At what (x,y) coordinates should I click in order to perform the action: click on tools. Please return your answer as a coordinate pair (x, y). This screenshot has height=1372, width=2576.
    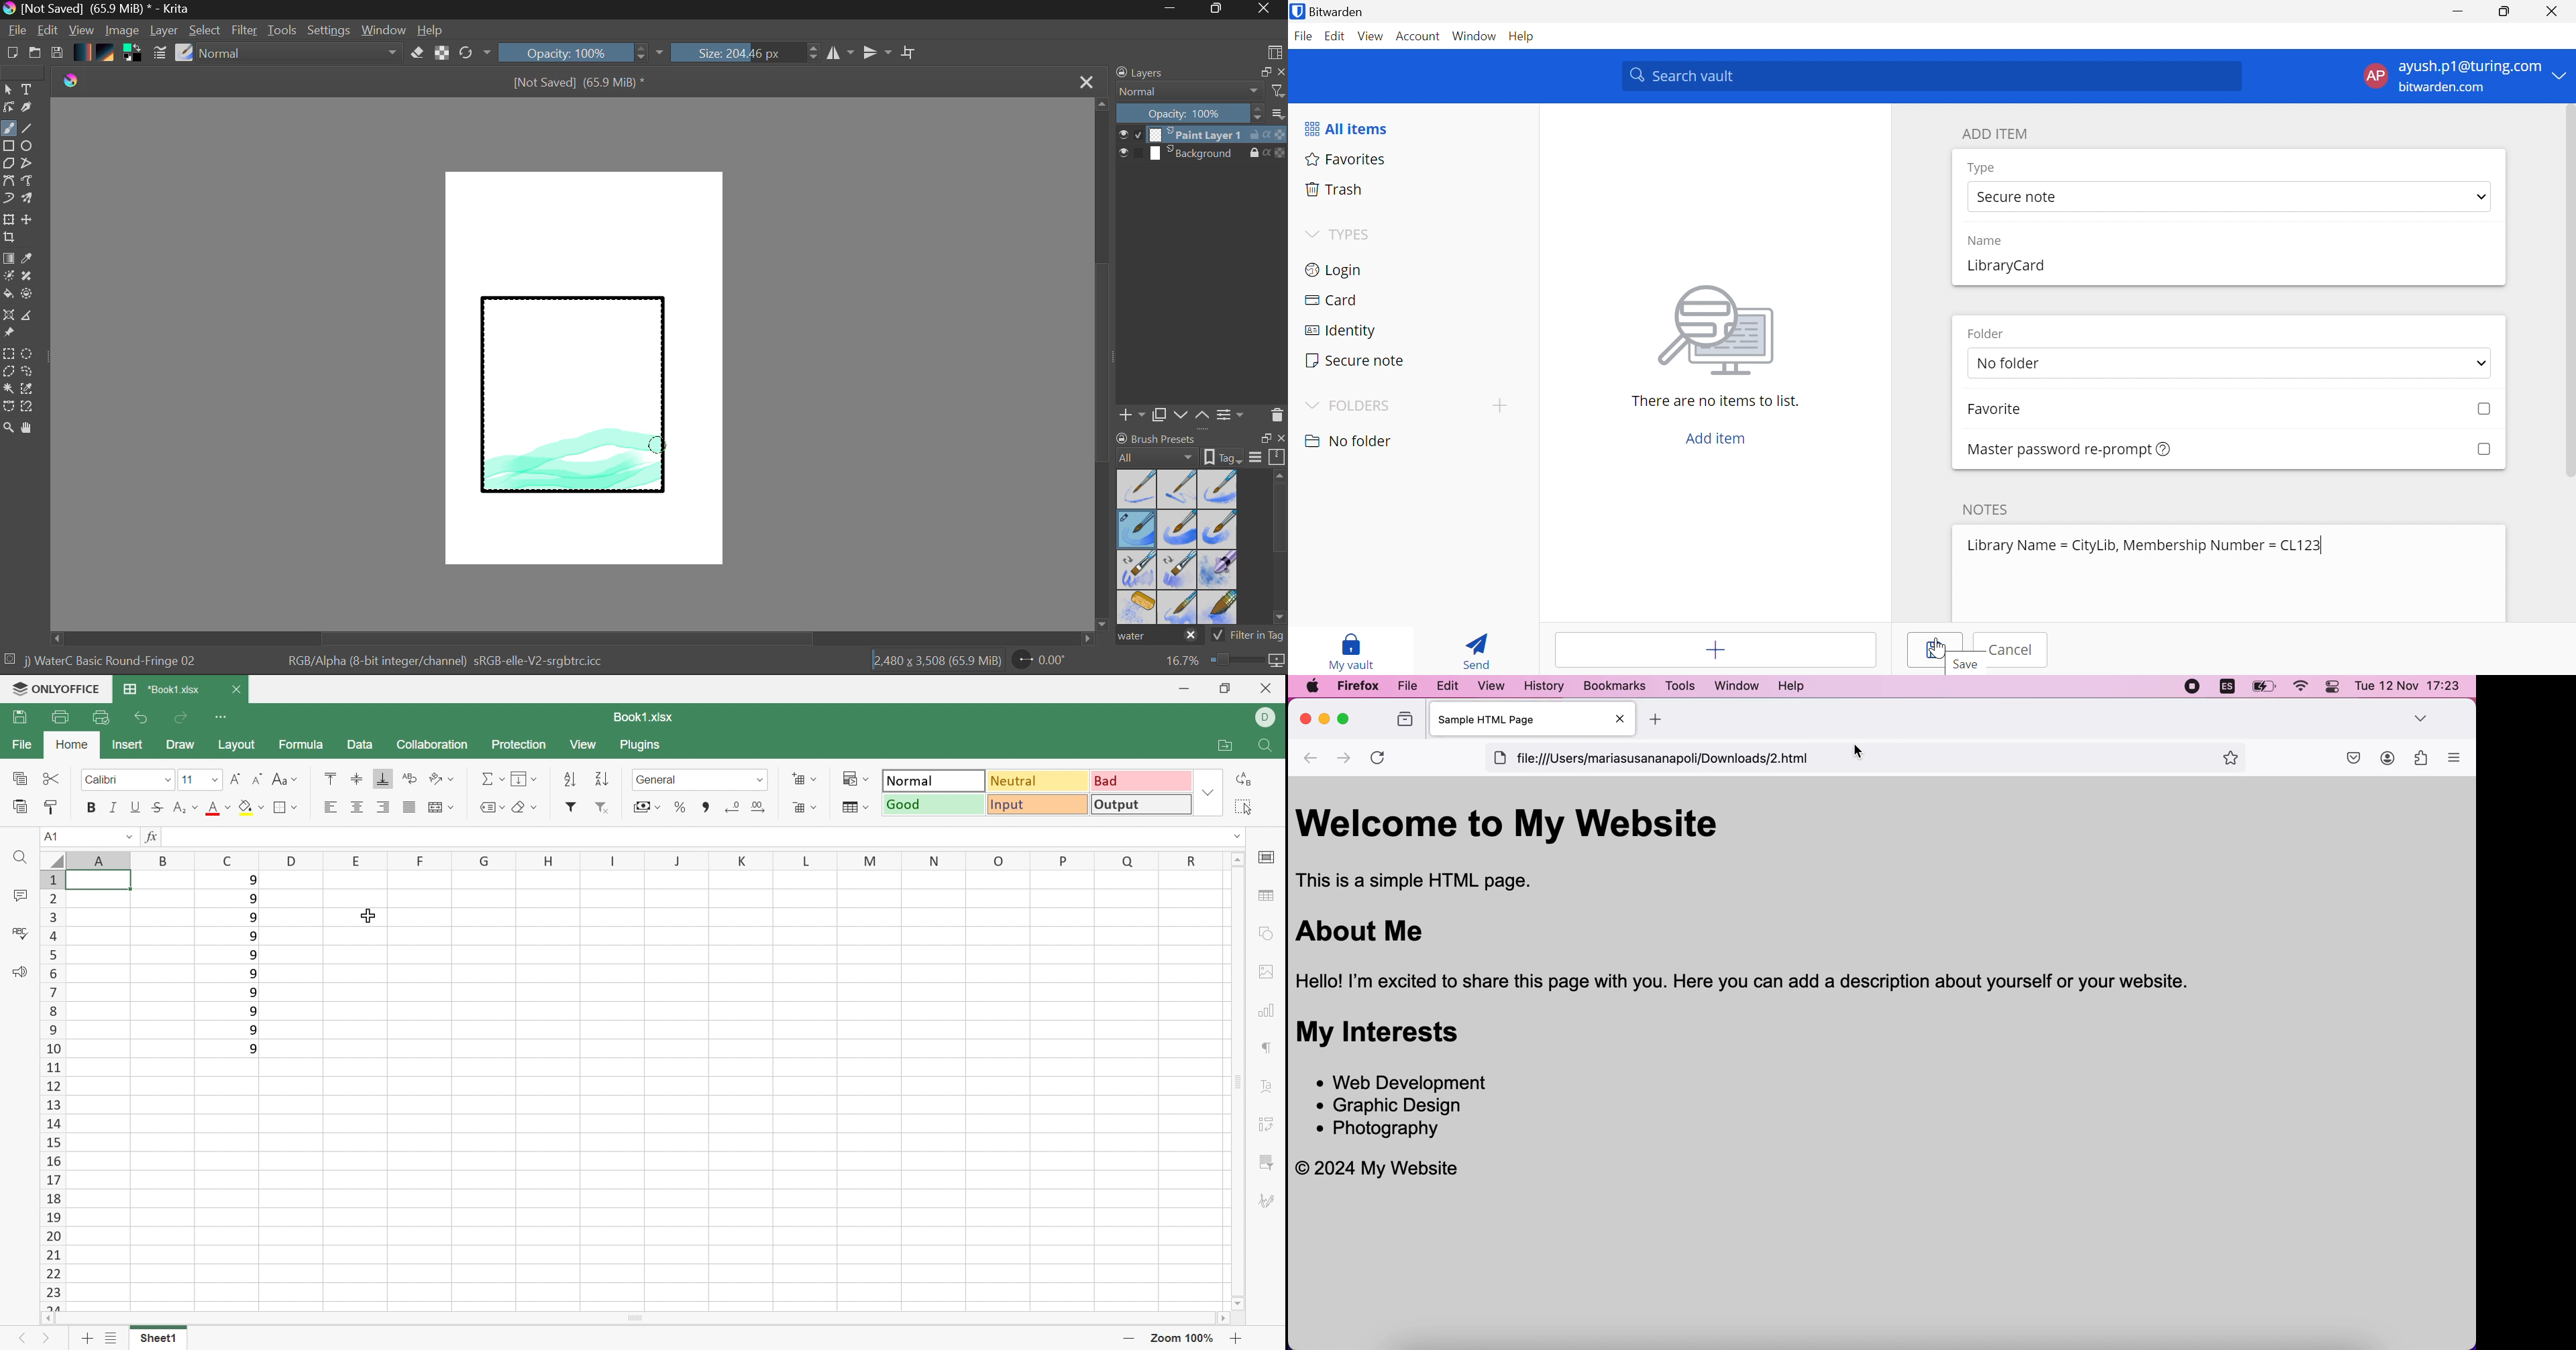
    Looking at the image, I should click on (1679, 687).